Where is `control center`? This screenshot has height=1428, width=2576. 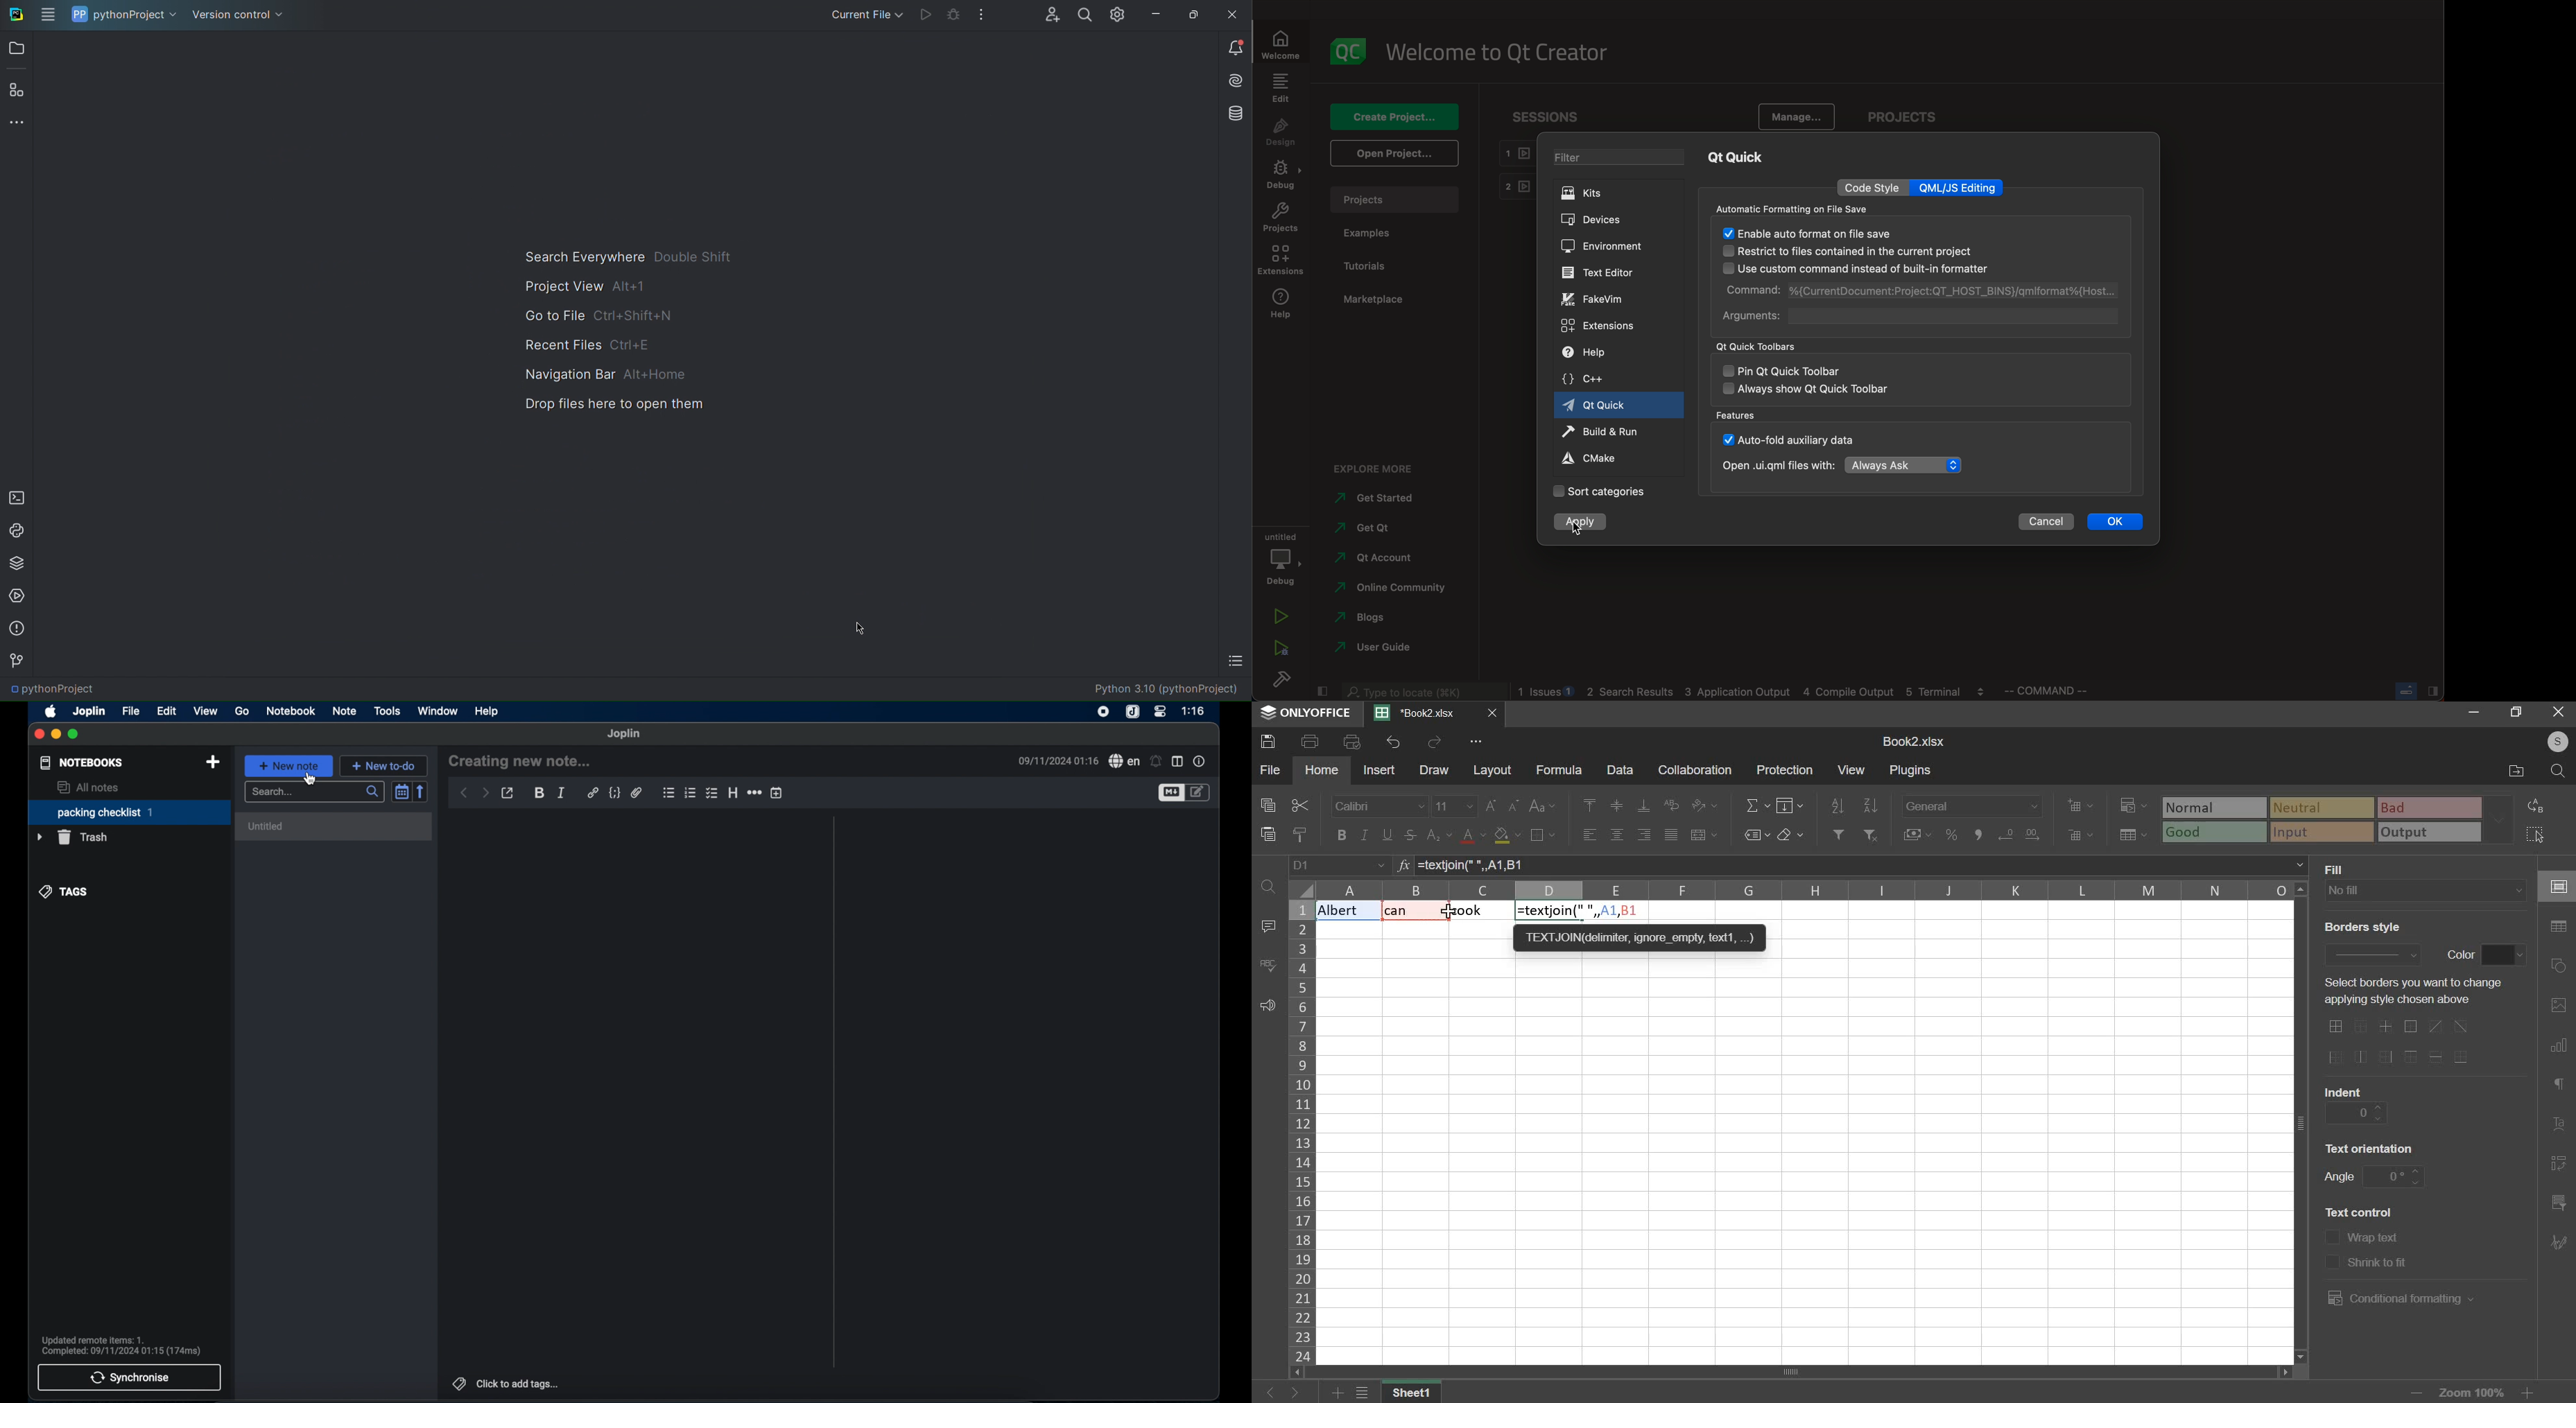 control center is located at coordinates (1161, 711).